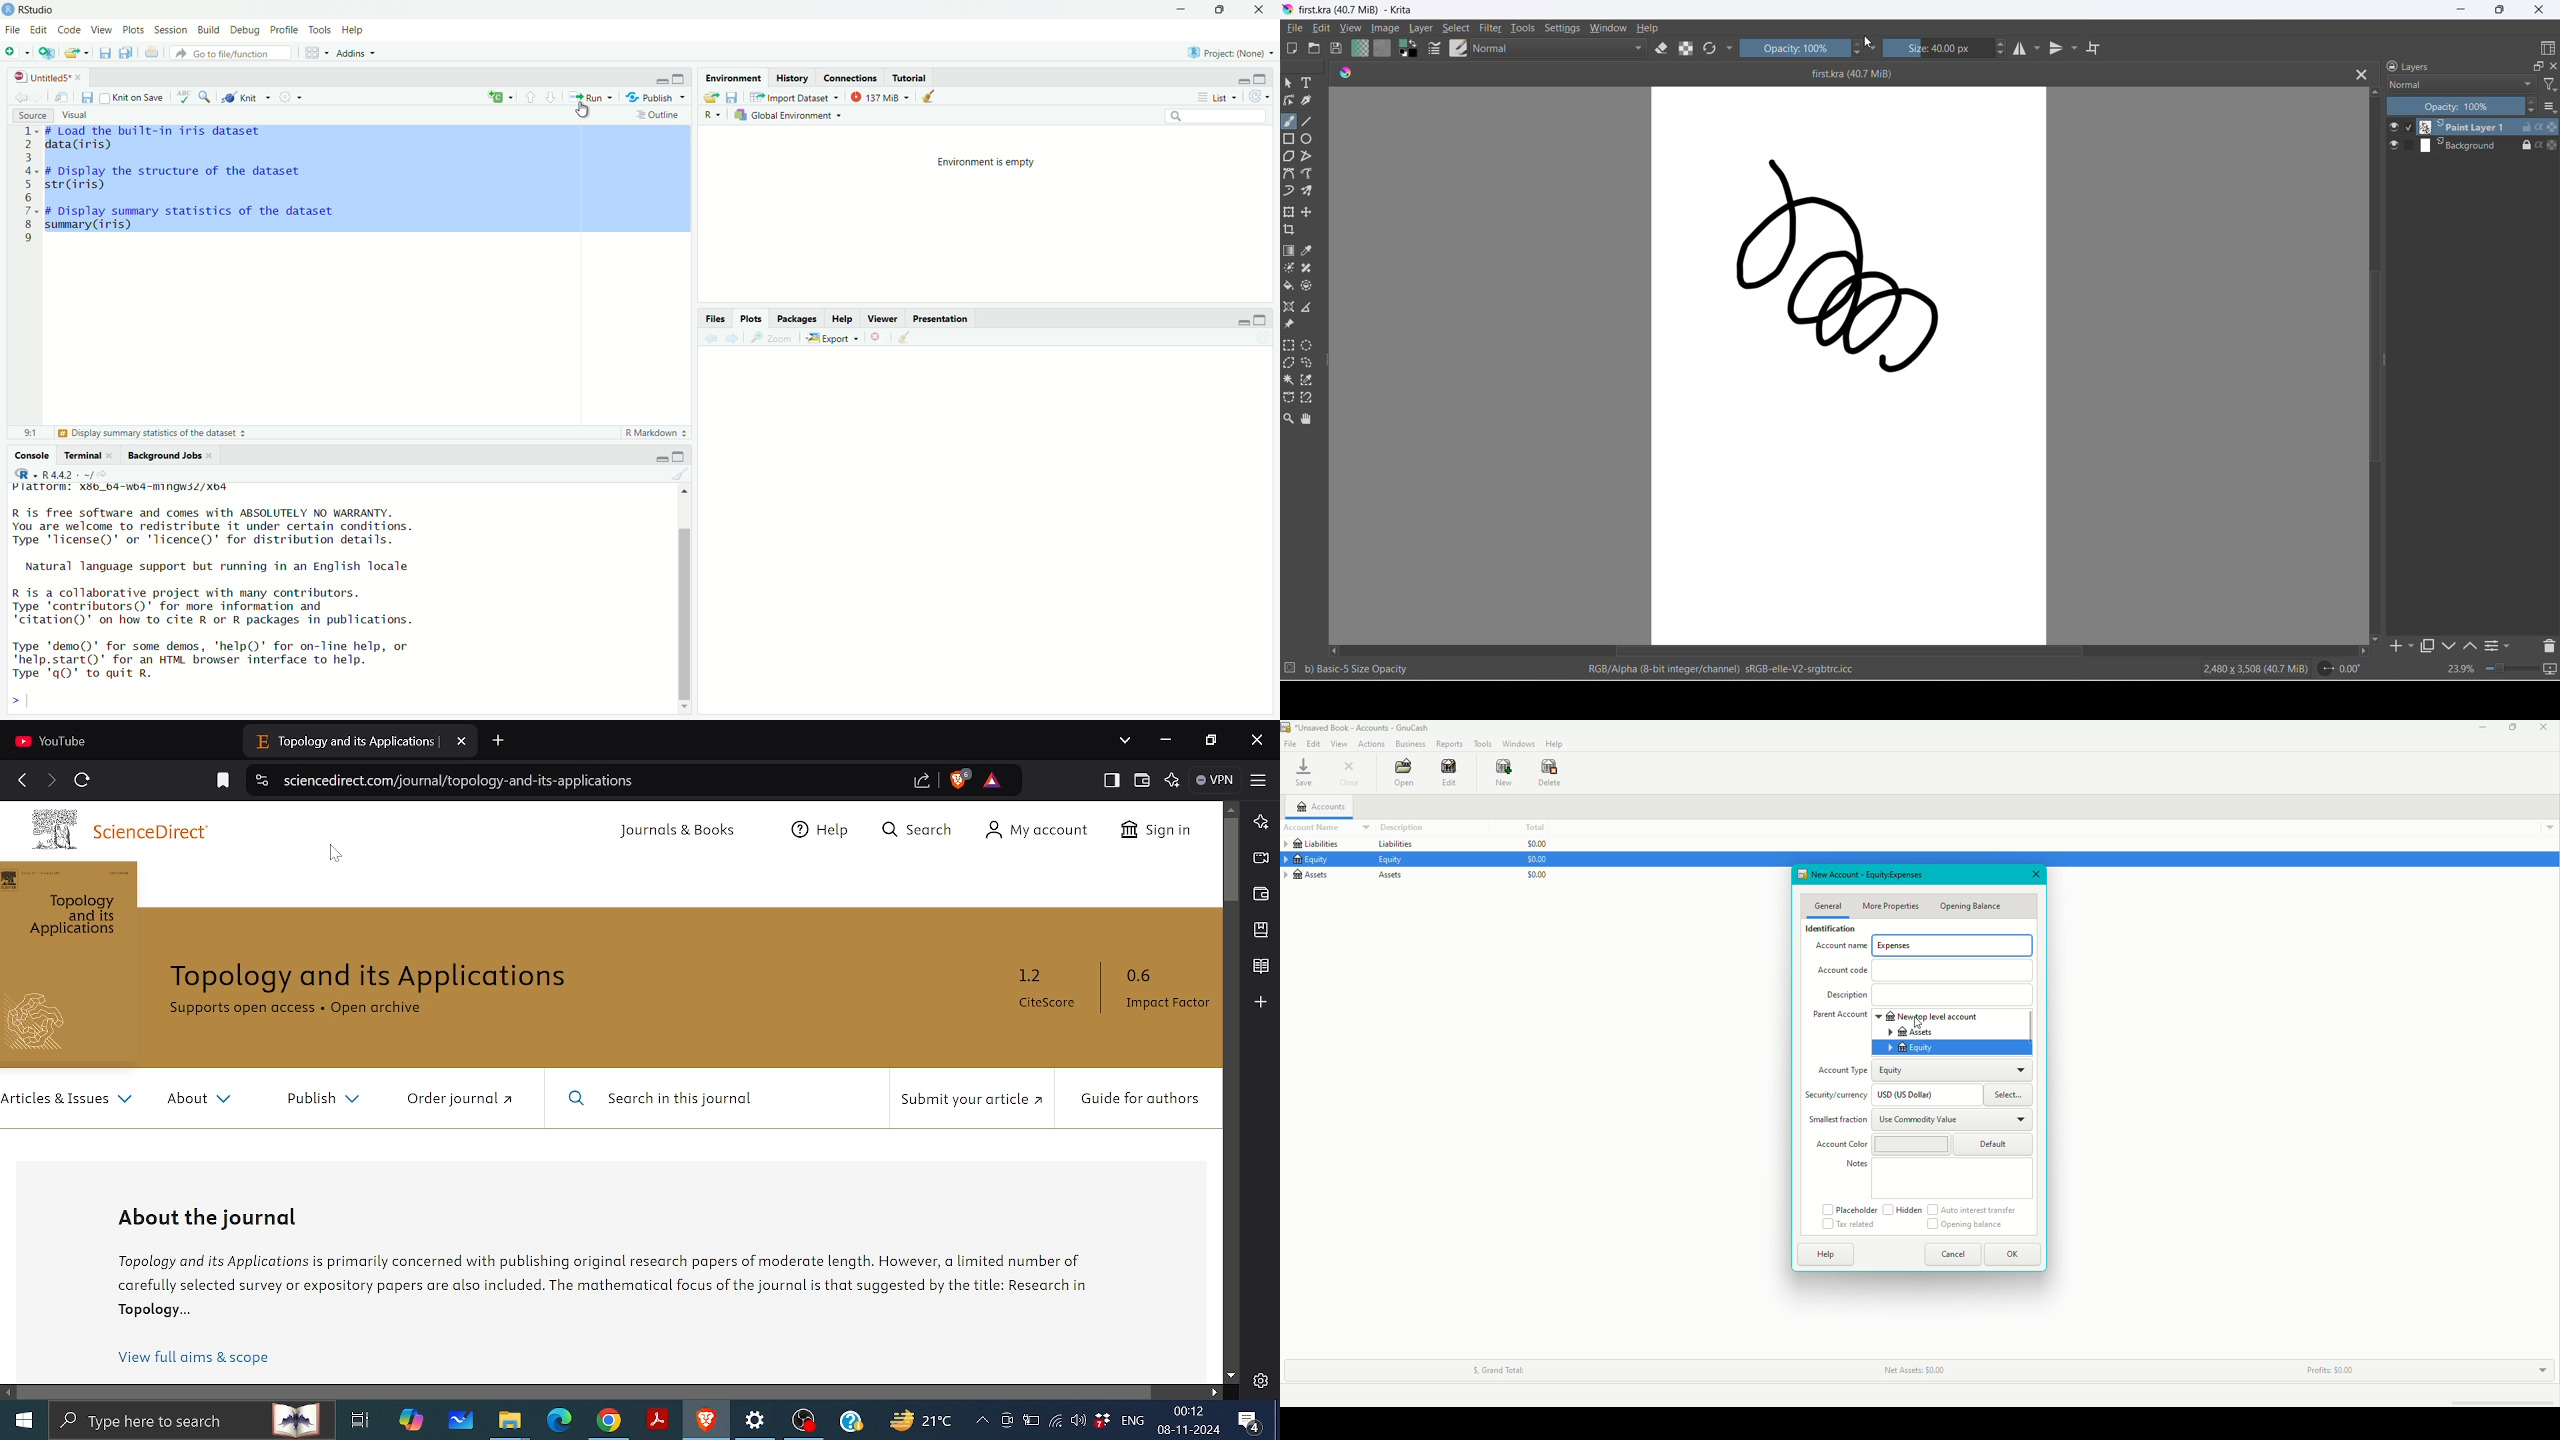 Image resolution: width=2576 pixels, height=1456 pixels. What do you see at coordinates (31, 433) in the screenshot?
I see `814` at bounding box center [31, 433].